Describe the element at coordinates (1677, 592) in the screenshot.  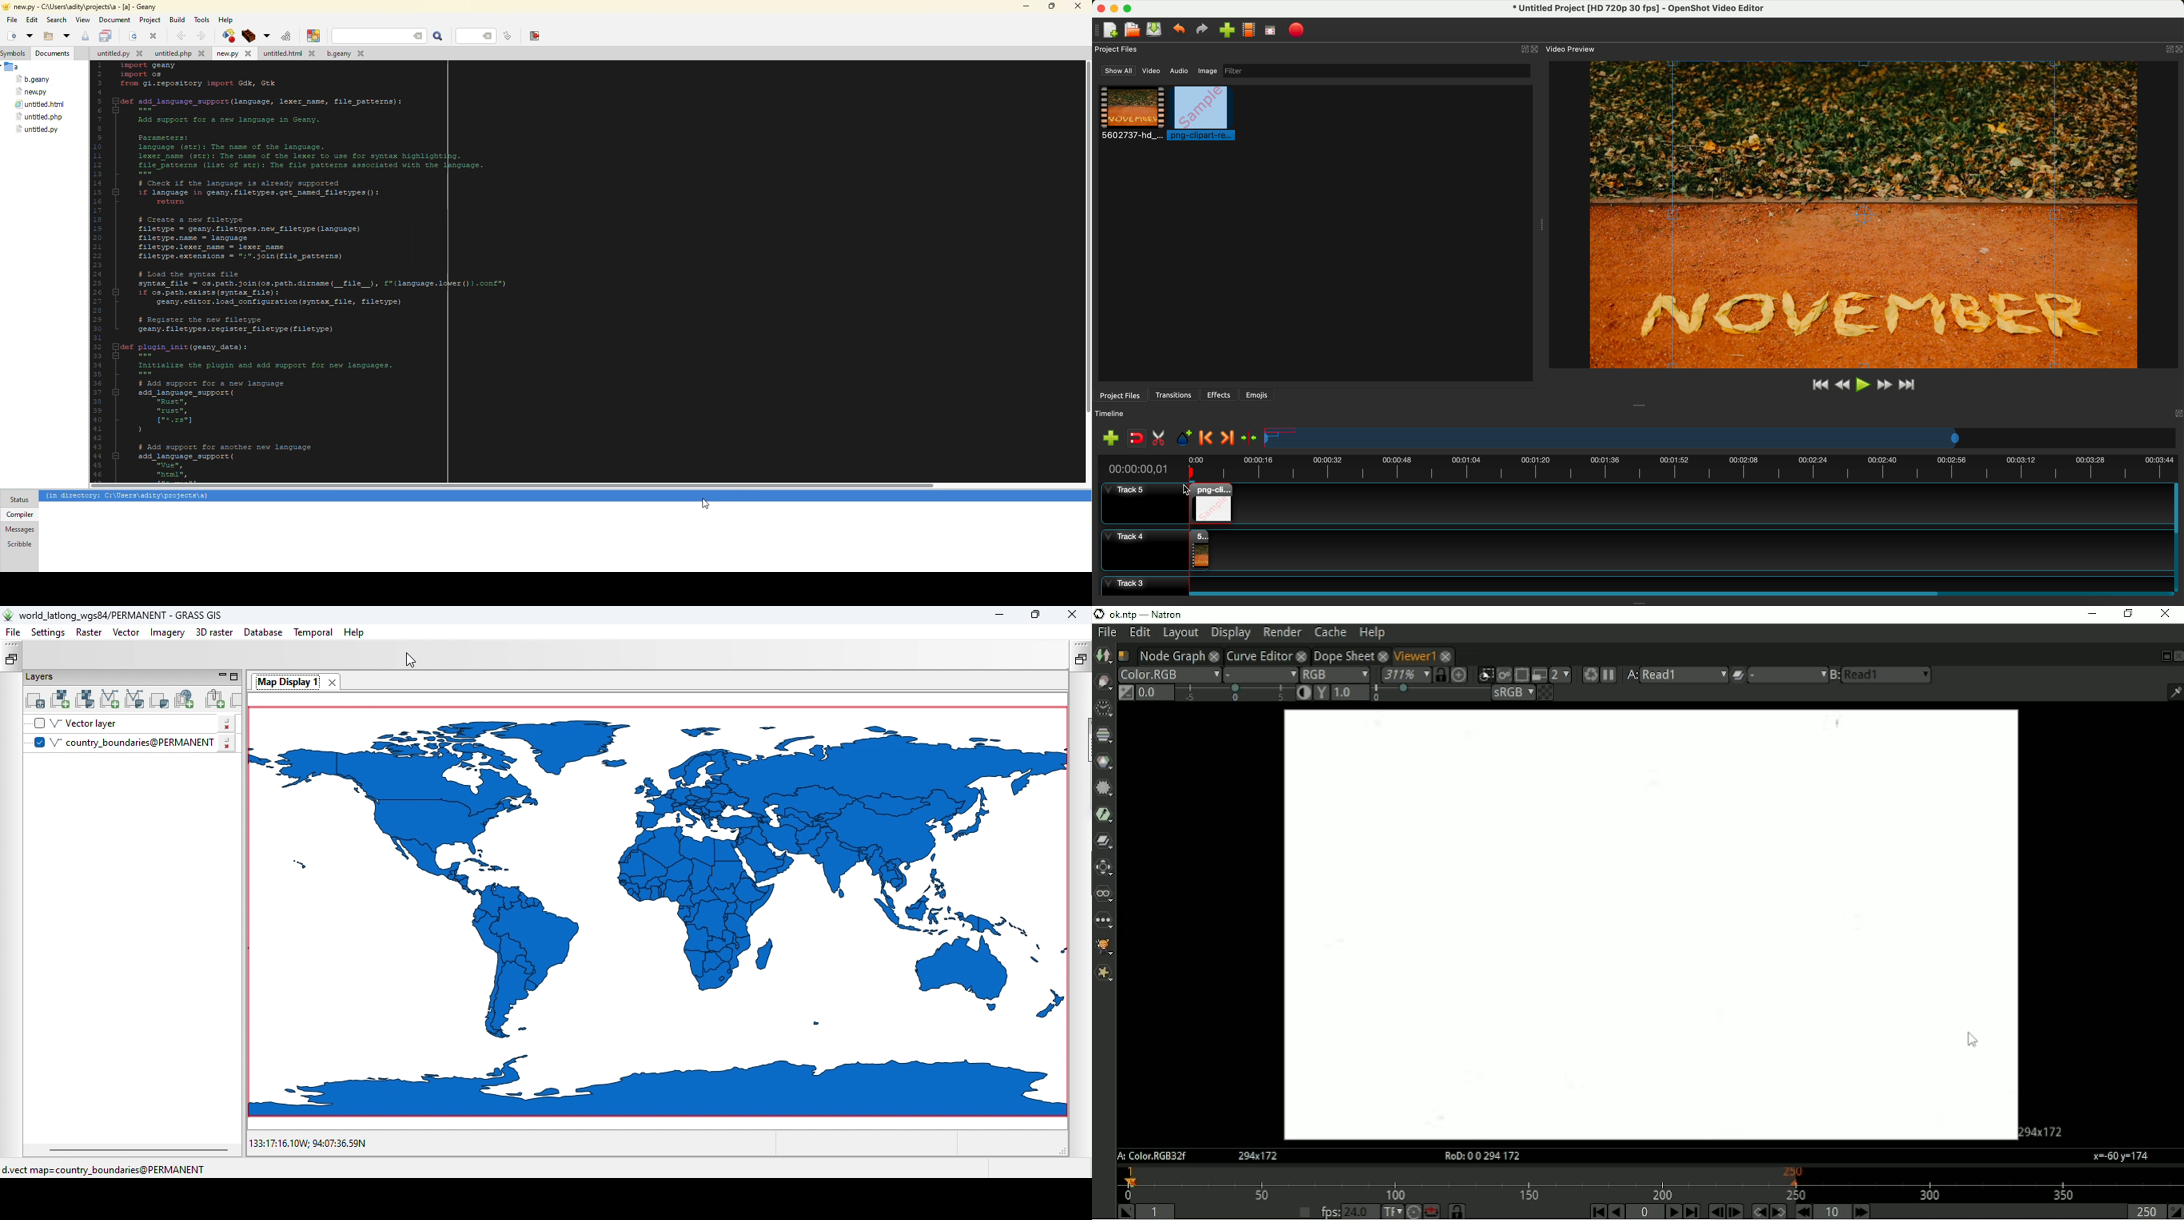
I see `scroll bar` at that location.